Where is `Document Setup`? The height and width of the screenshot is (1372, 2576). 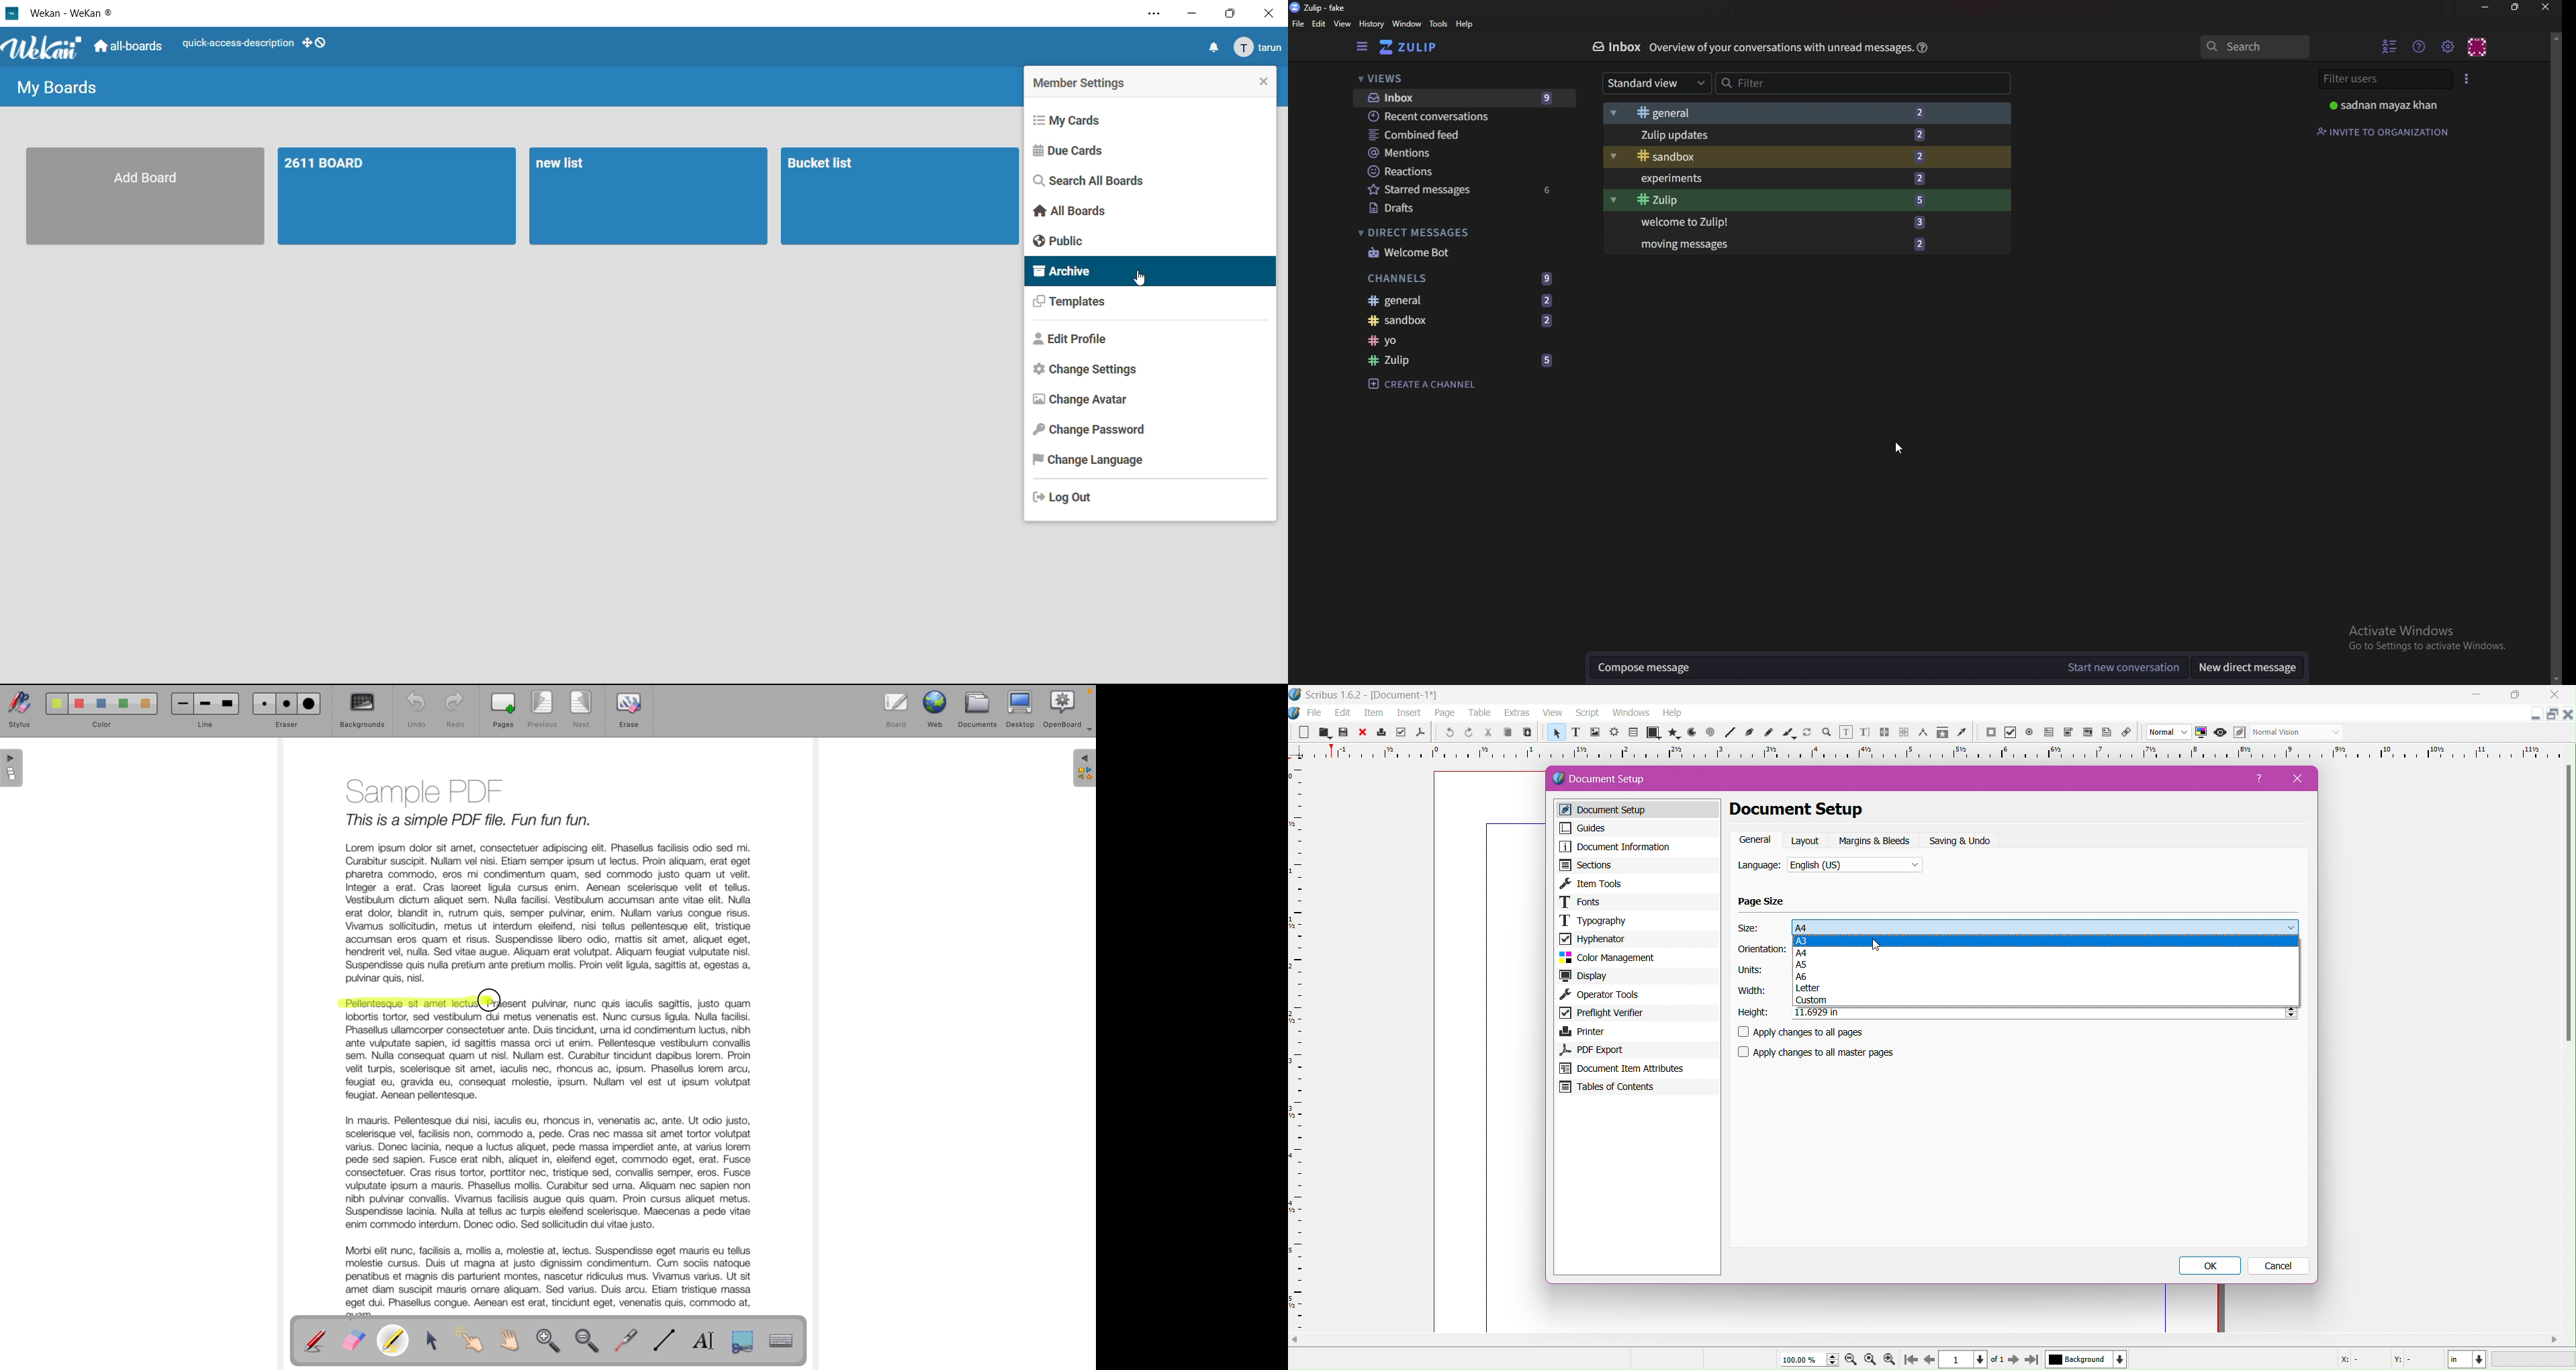
Document Setup is located at coordinates (1641, 810).